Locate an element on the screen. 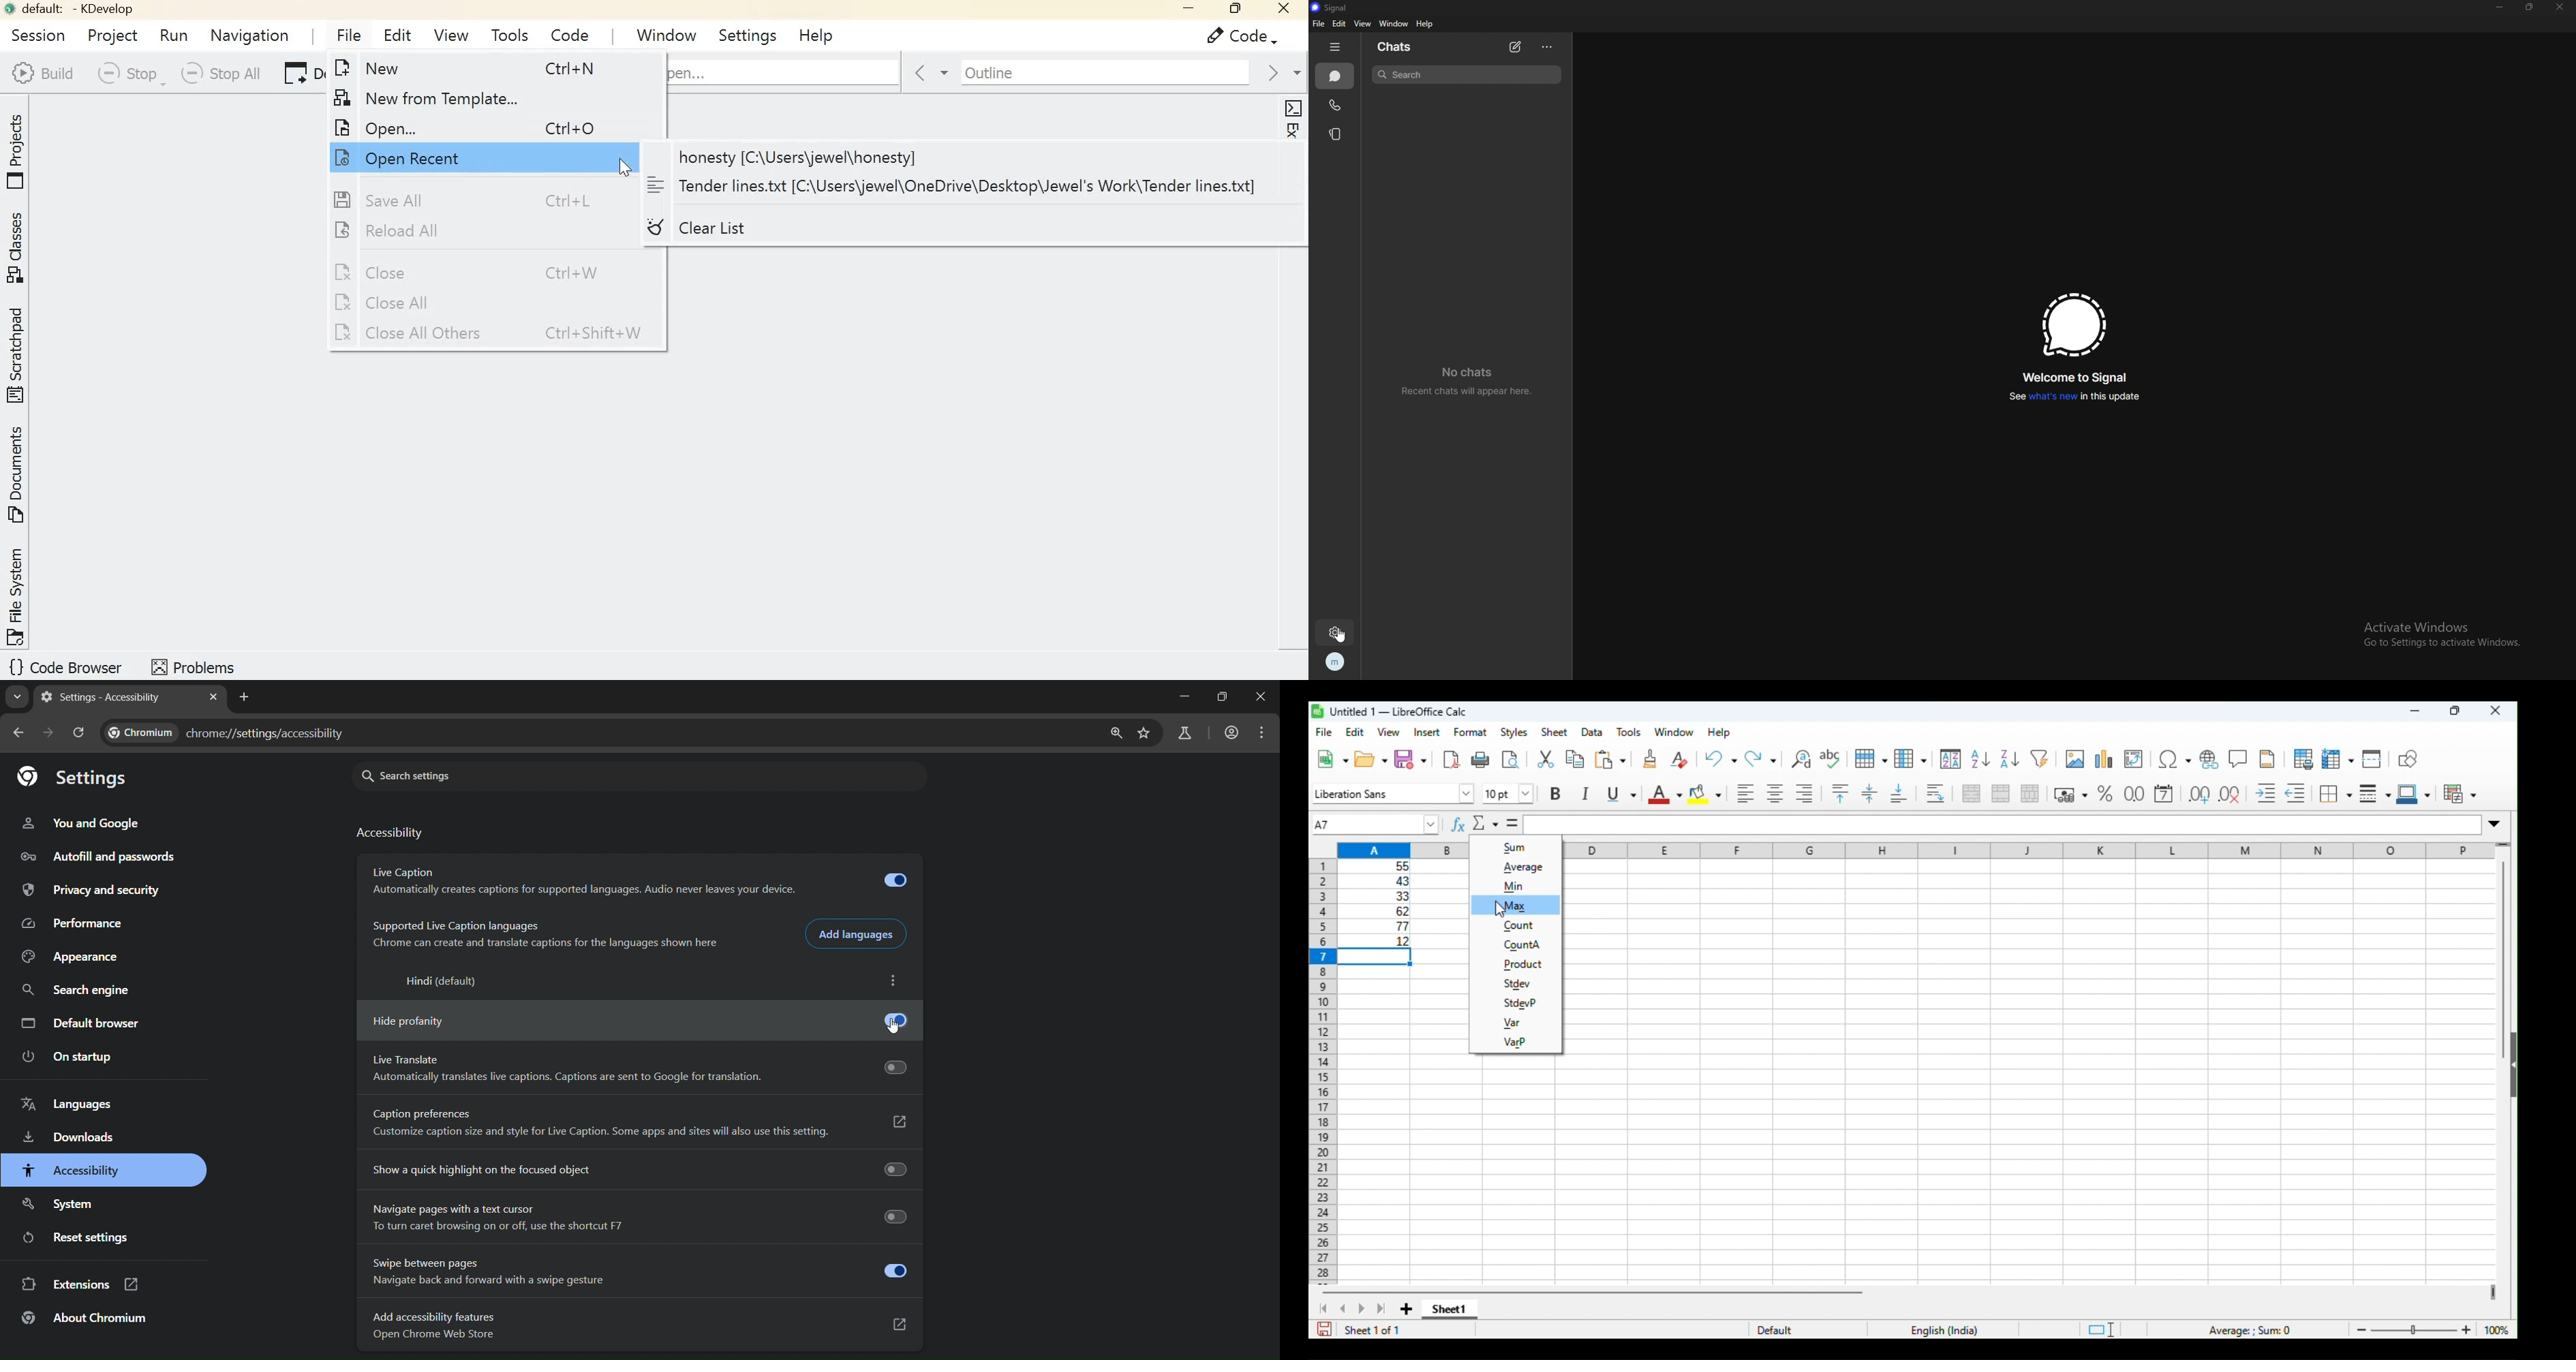  default: - KDevelop is located at coordinates (74, 9).